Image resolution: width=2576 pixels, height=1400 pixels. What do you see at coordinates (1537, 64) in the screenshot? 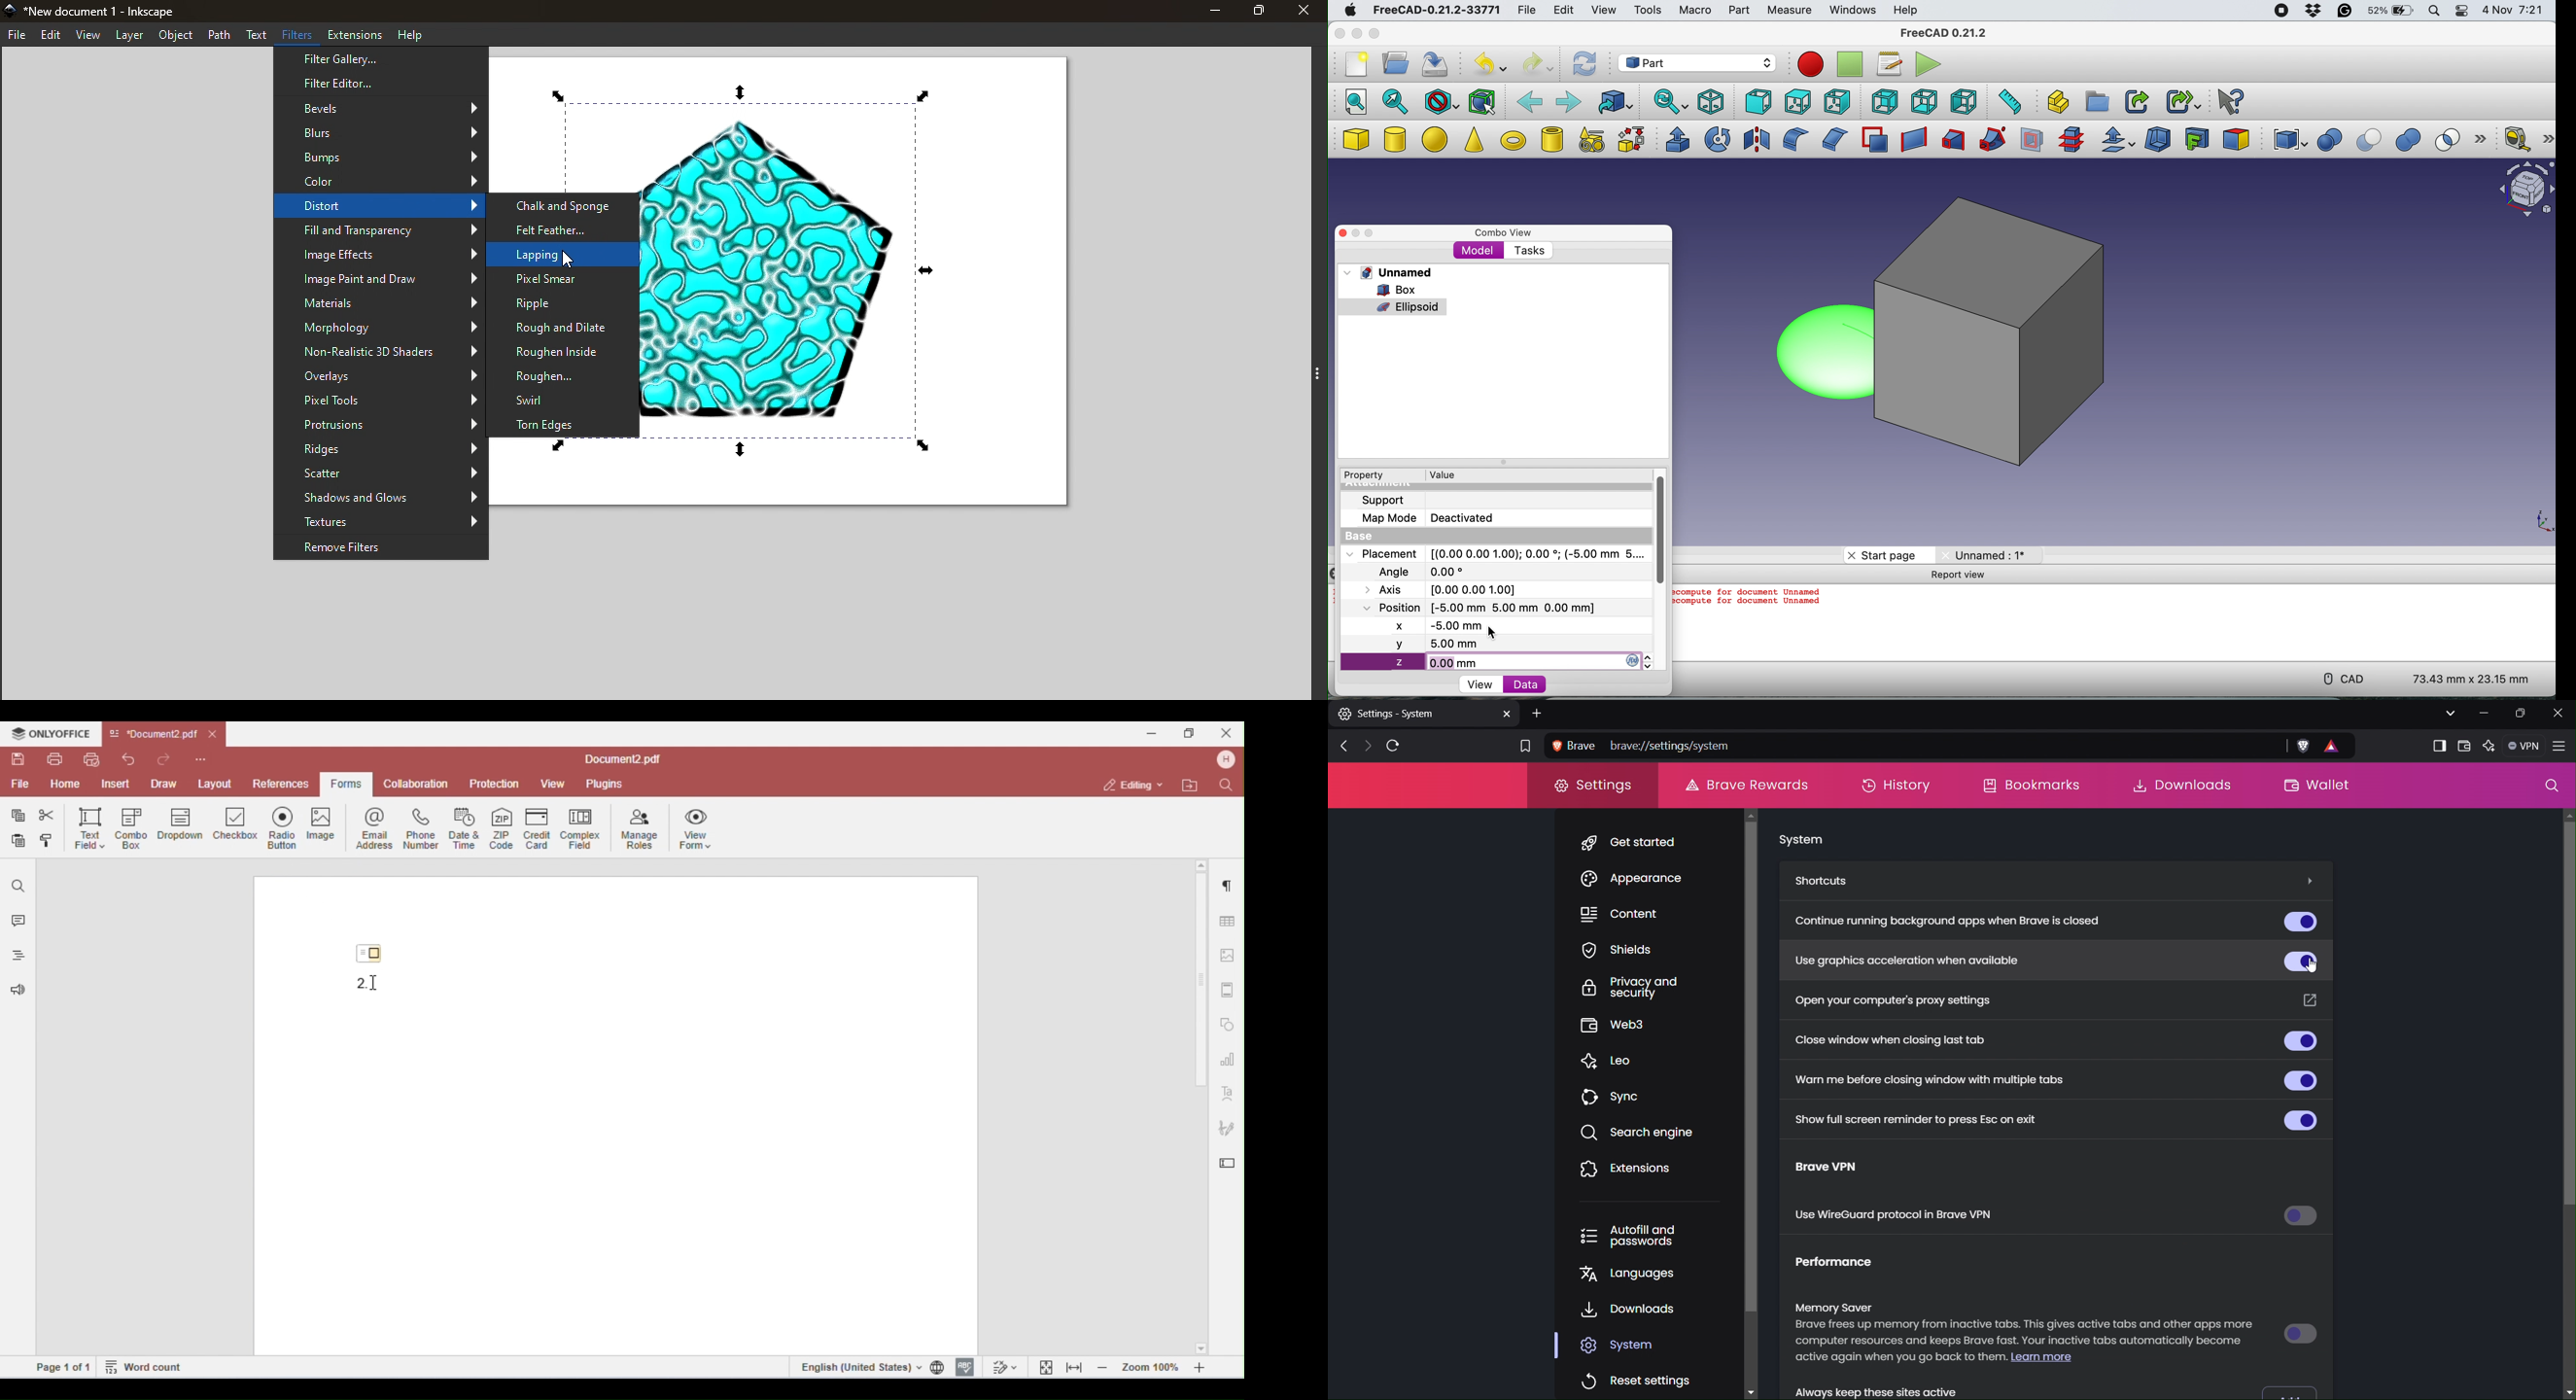
I see `redo` at bounding box center [1537, 64].